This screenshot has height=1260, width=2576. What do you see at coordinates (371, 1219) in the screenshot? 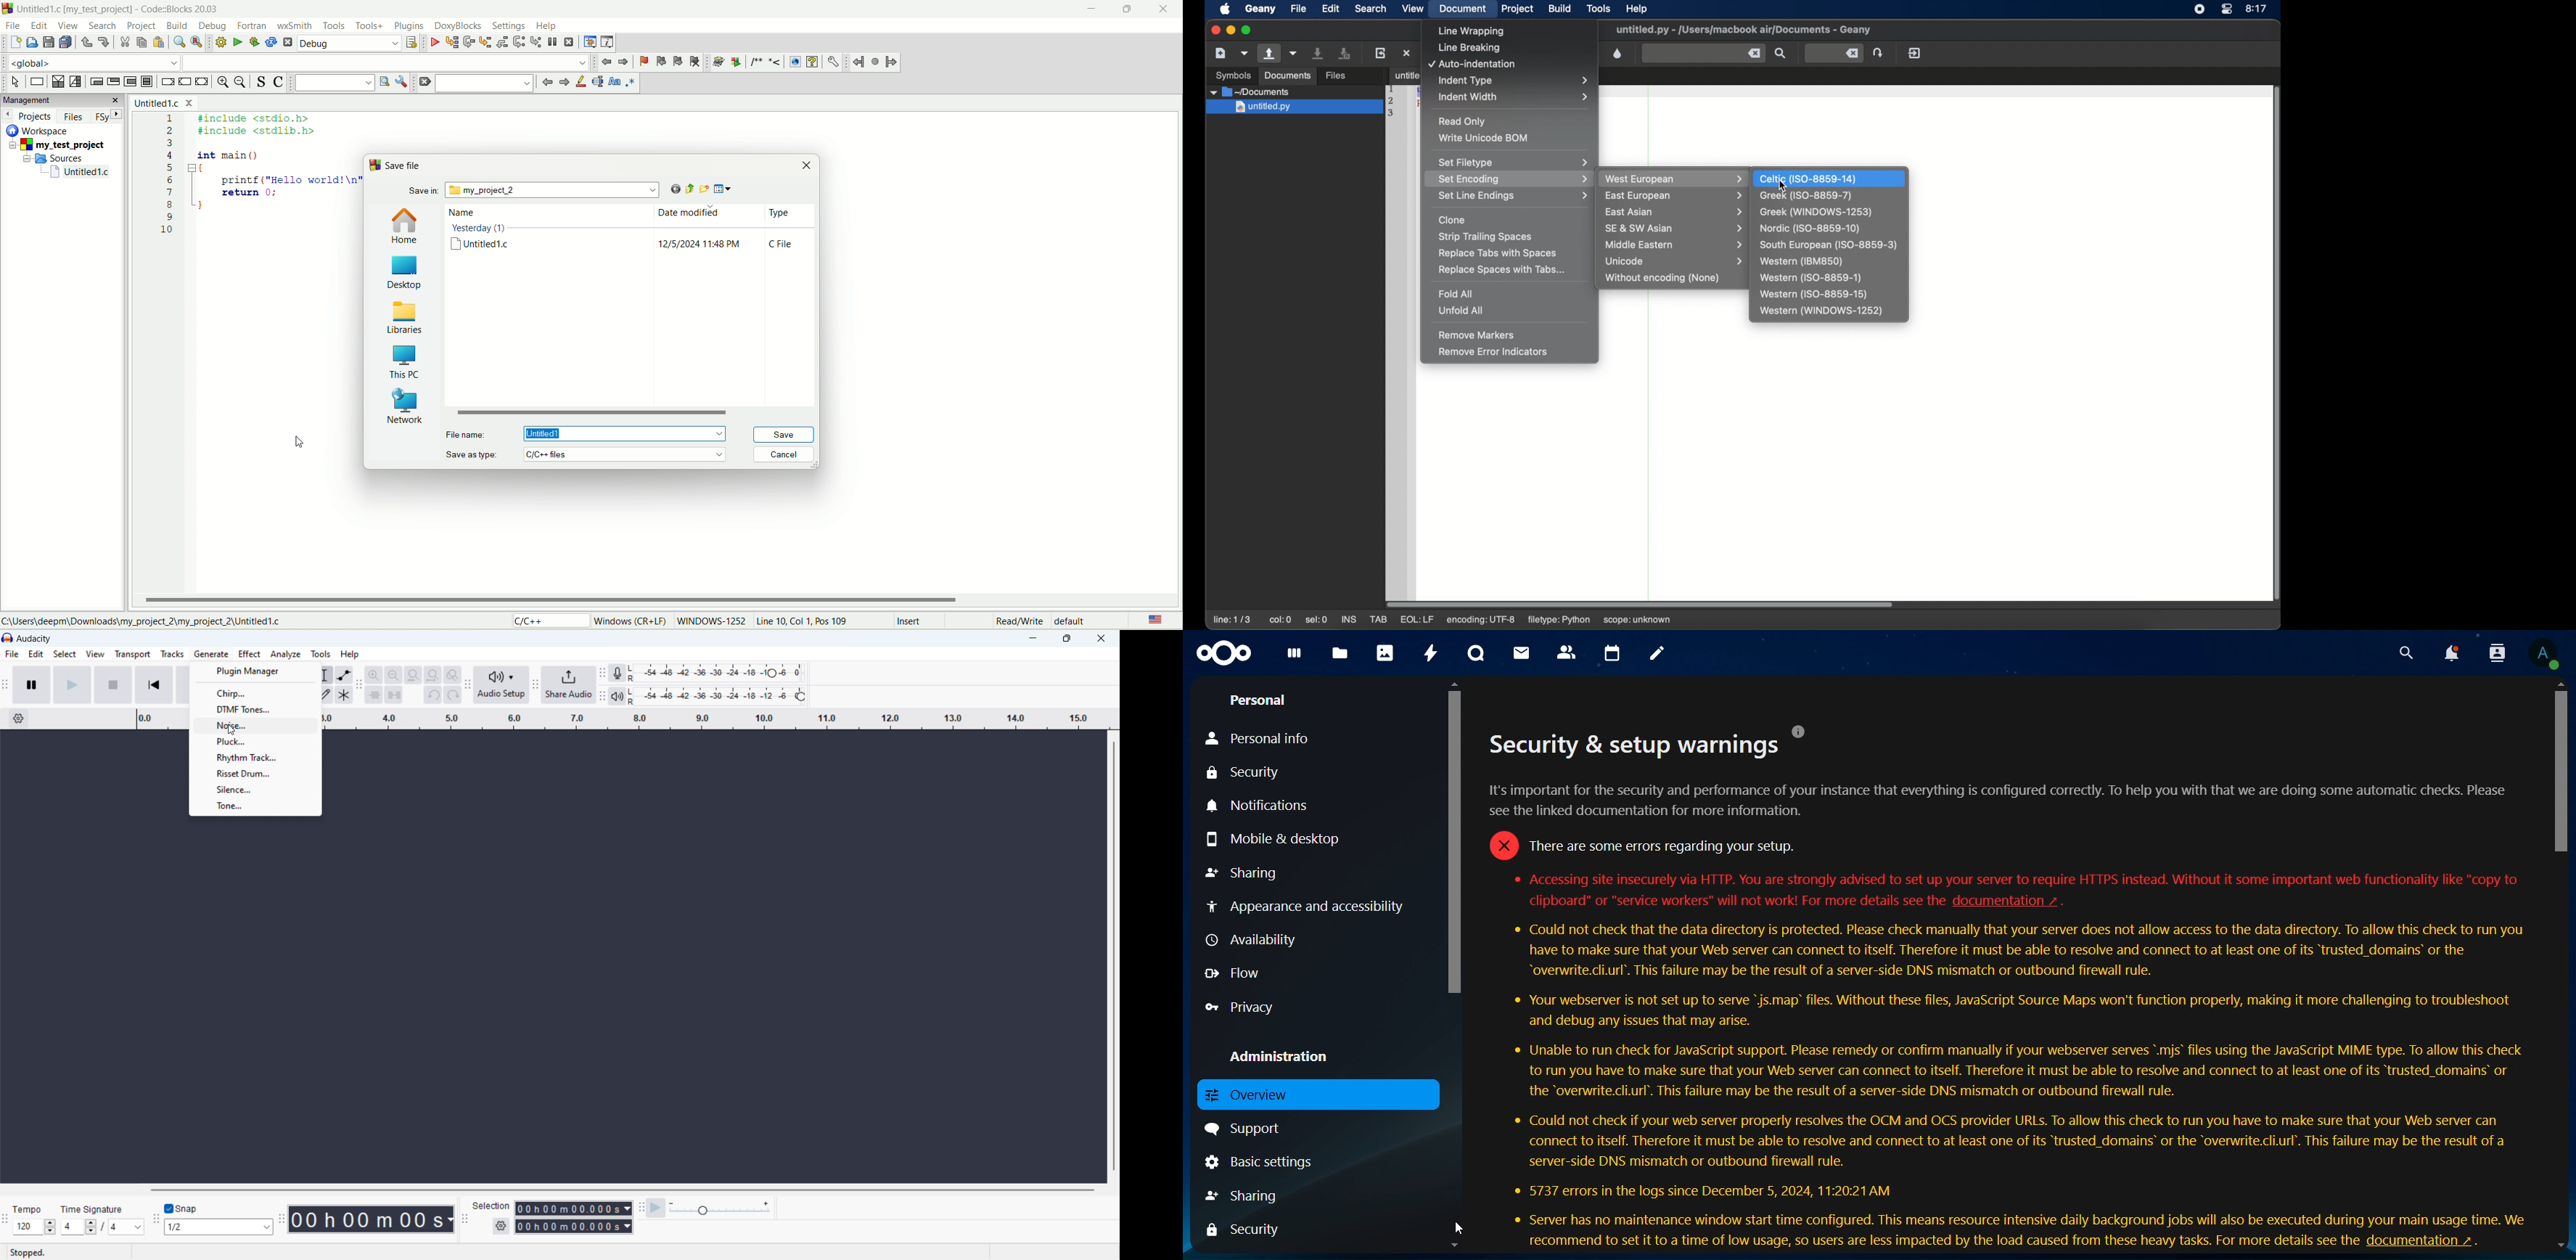
I see `timestamp` at bounding box center [371, 1219].